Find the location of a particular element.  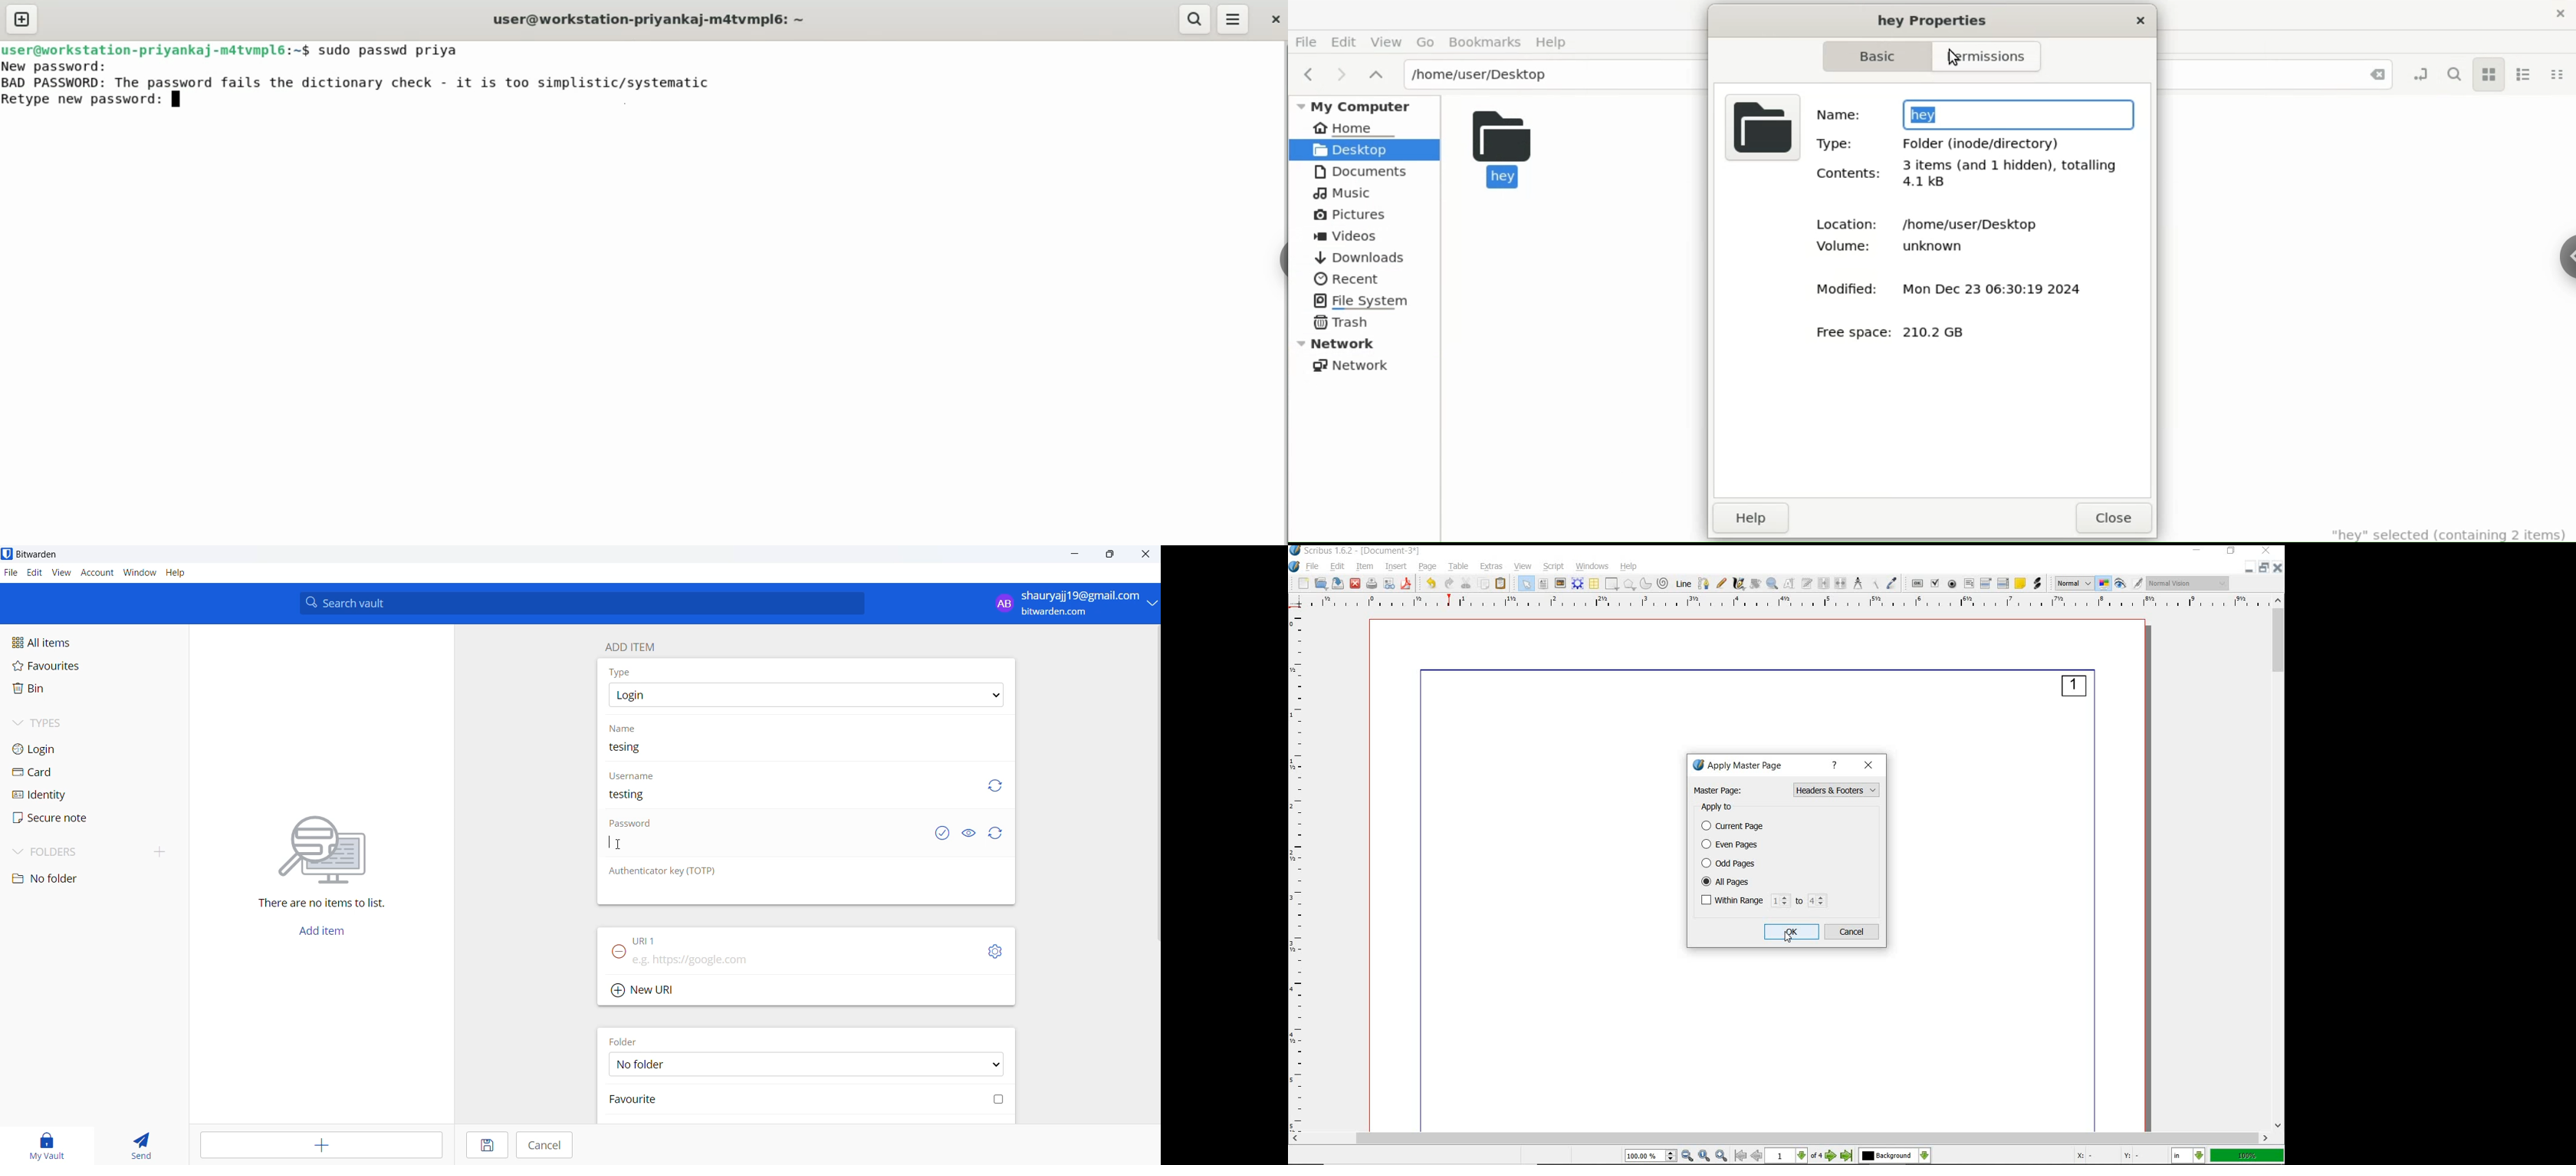

help is located at coordinates (1630, 567).